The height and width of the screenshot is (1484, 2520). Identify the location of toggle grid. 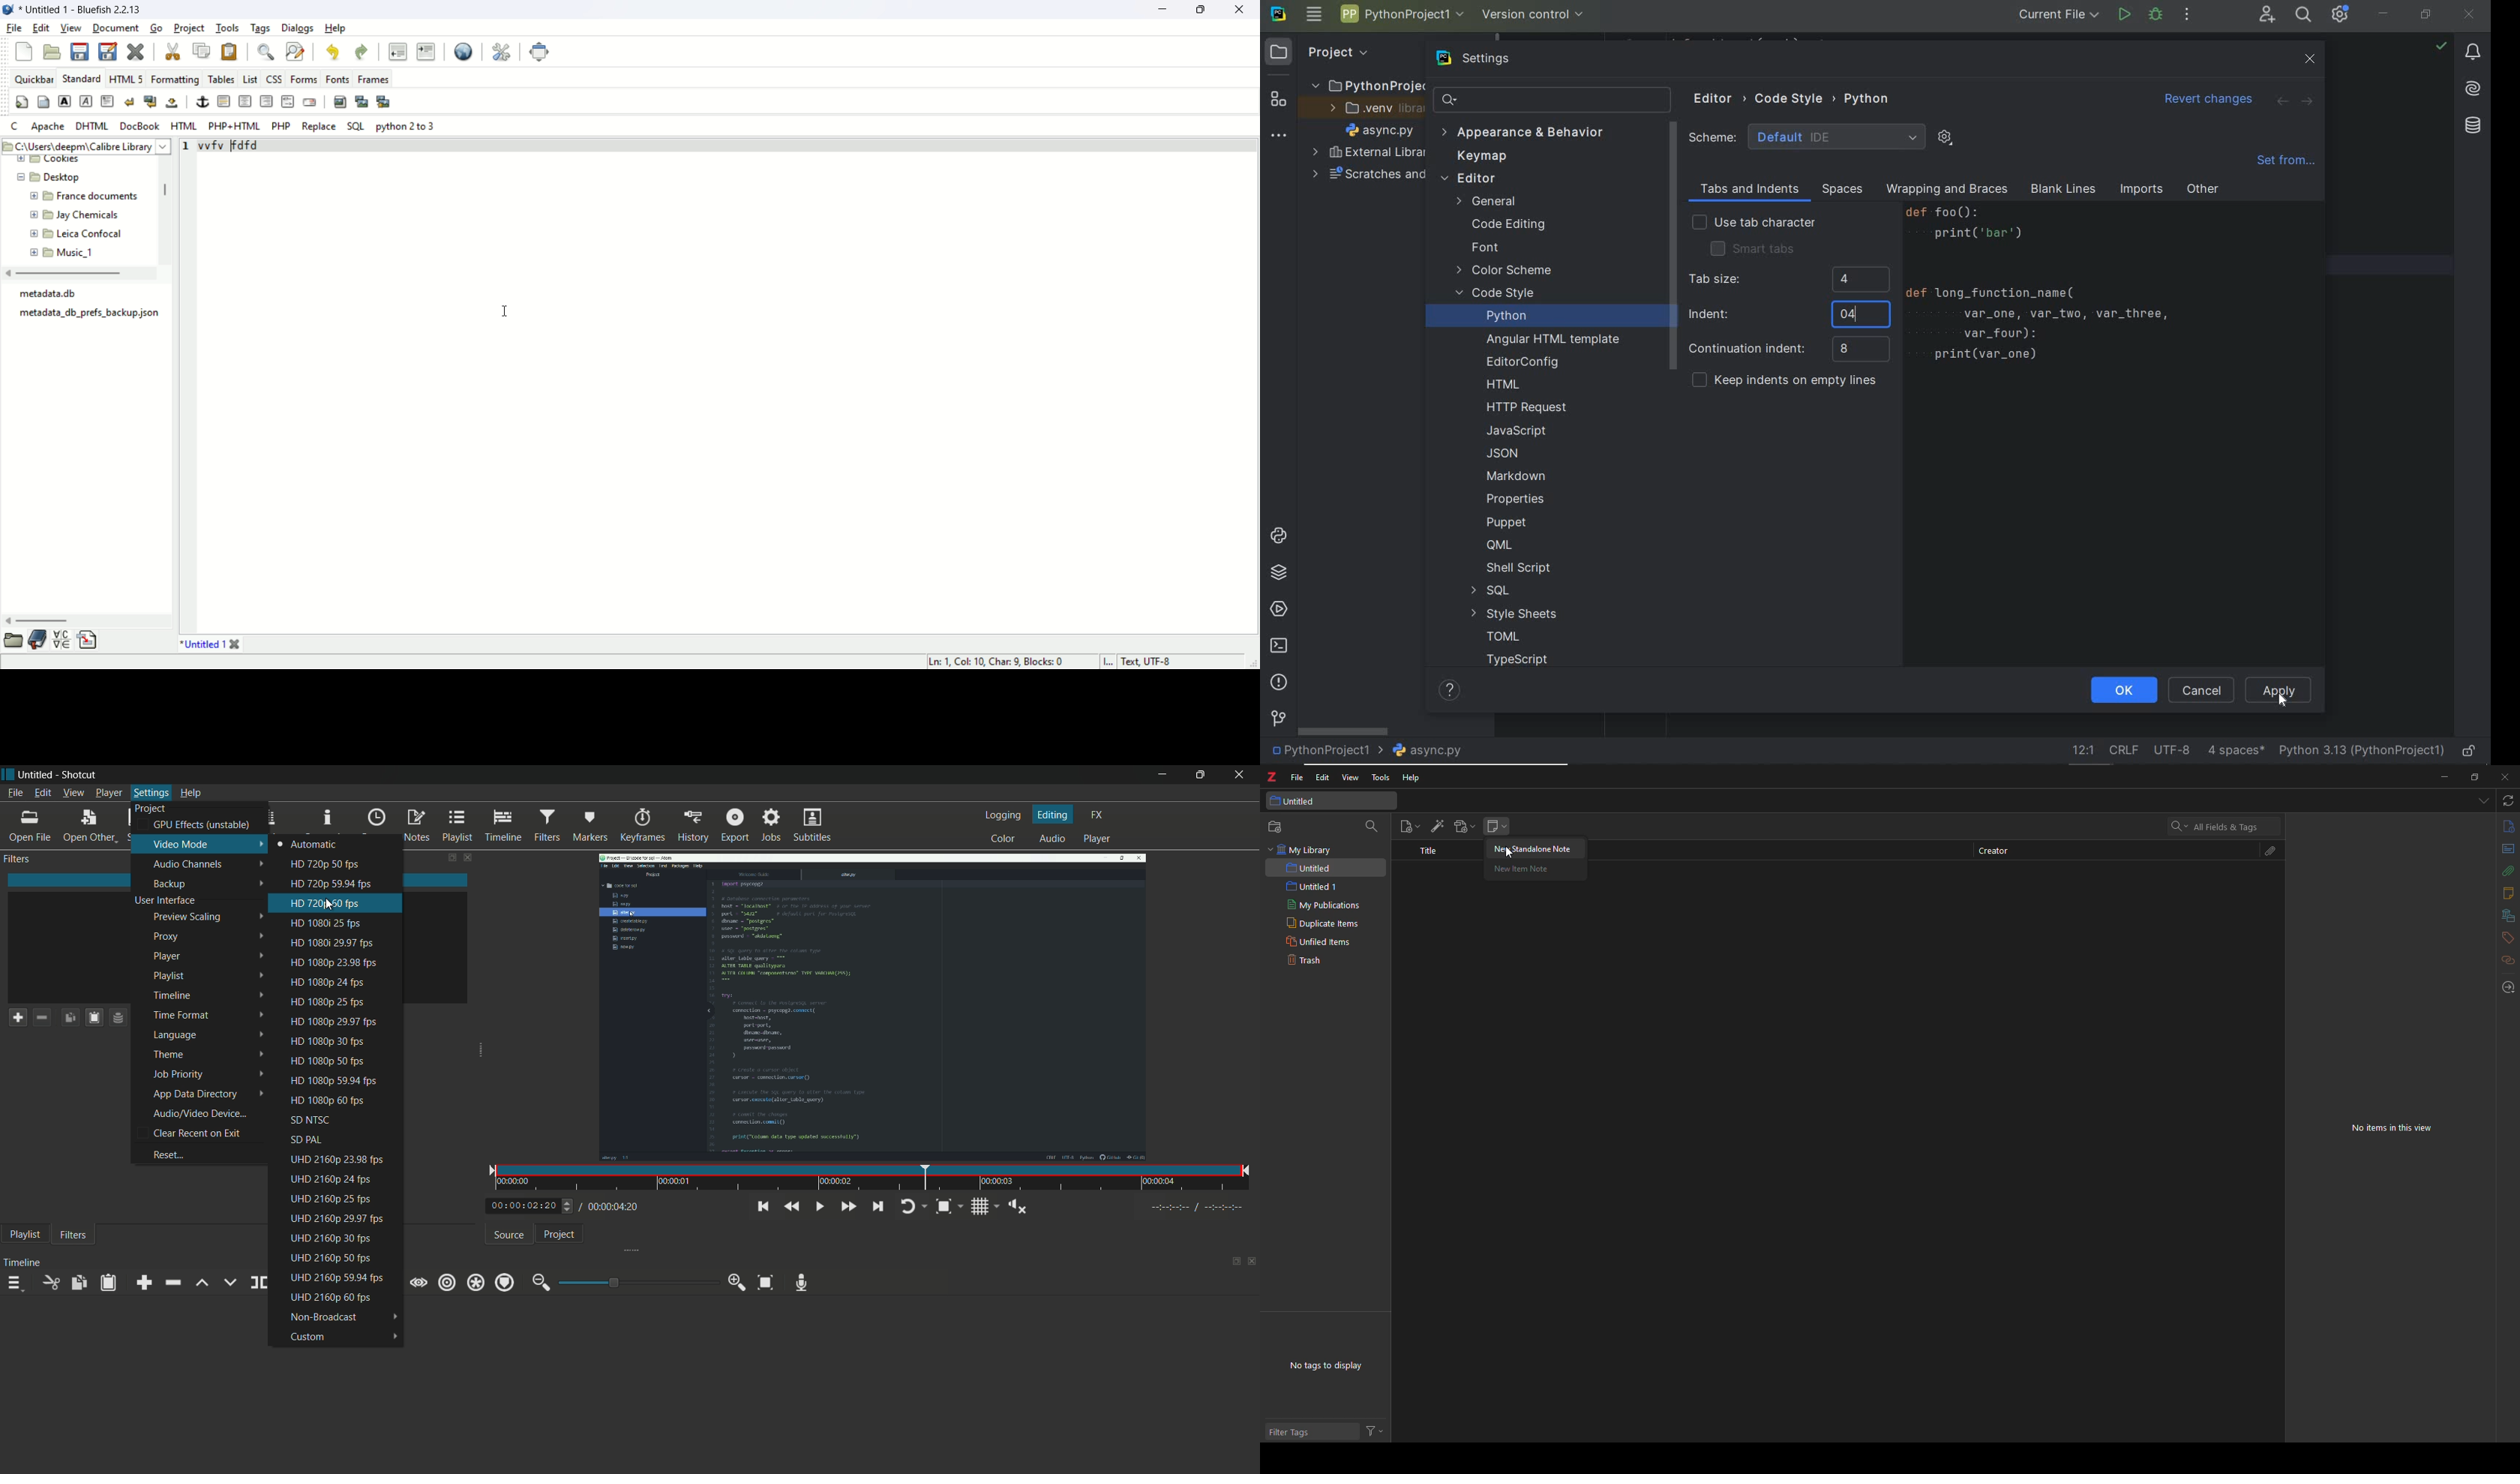
(982, 1206).